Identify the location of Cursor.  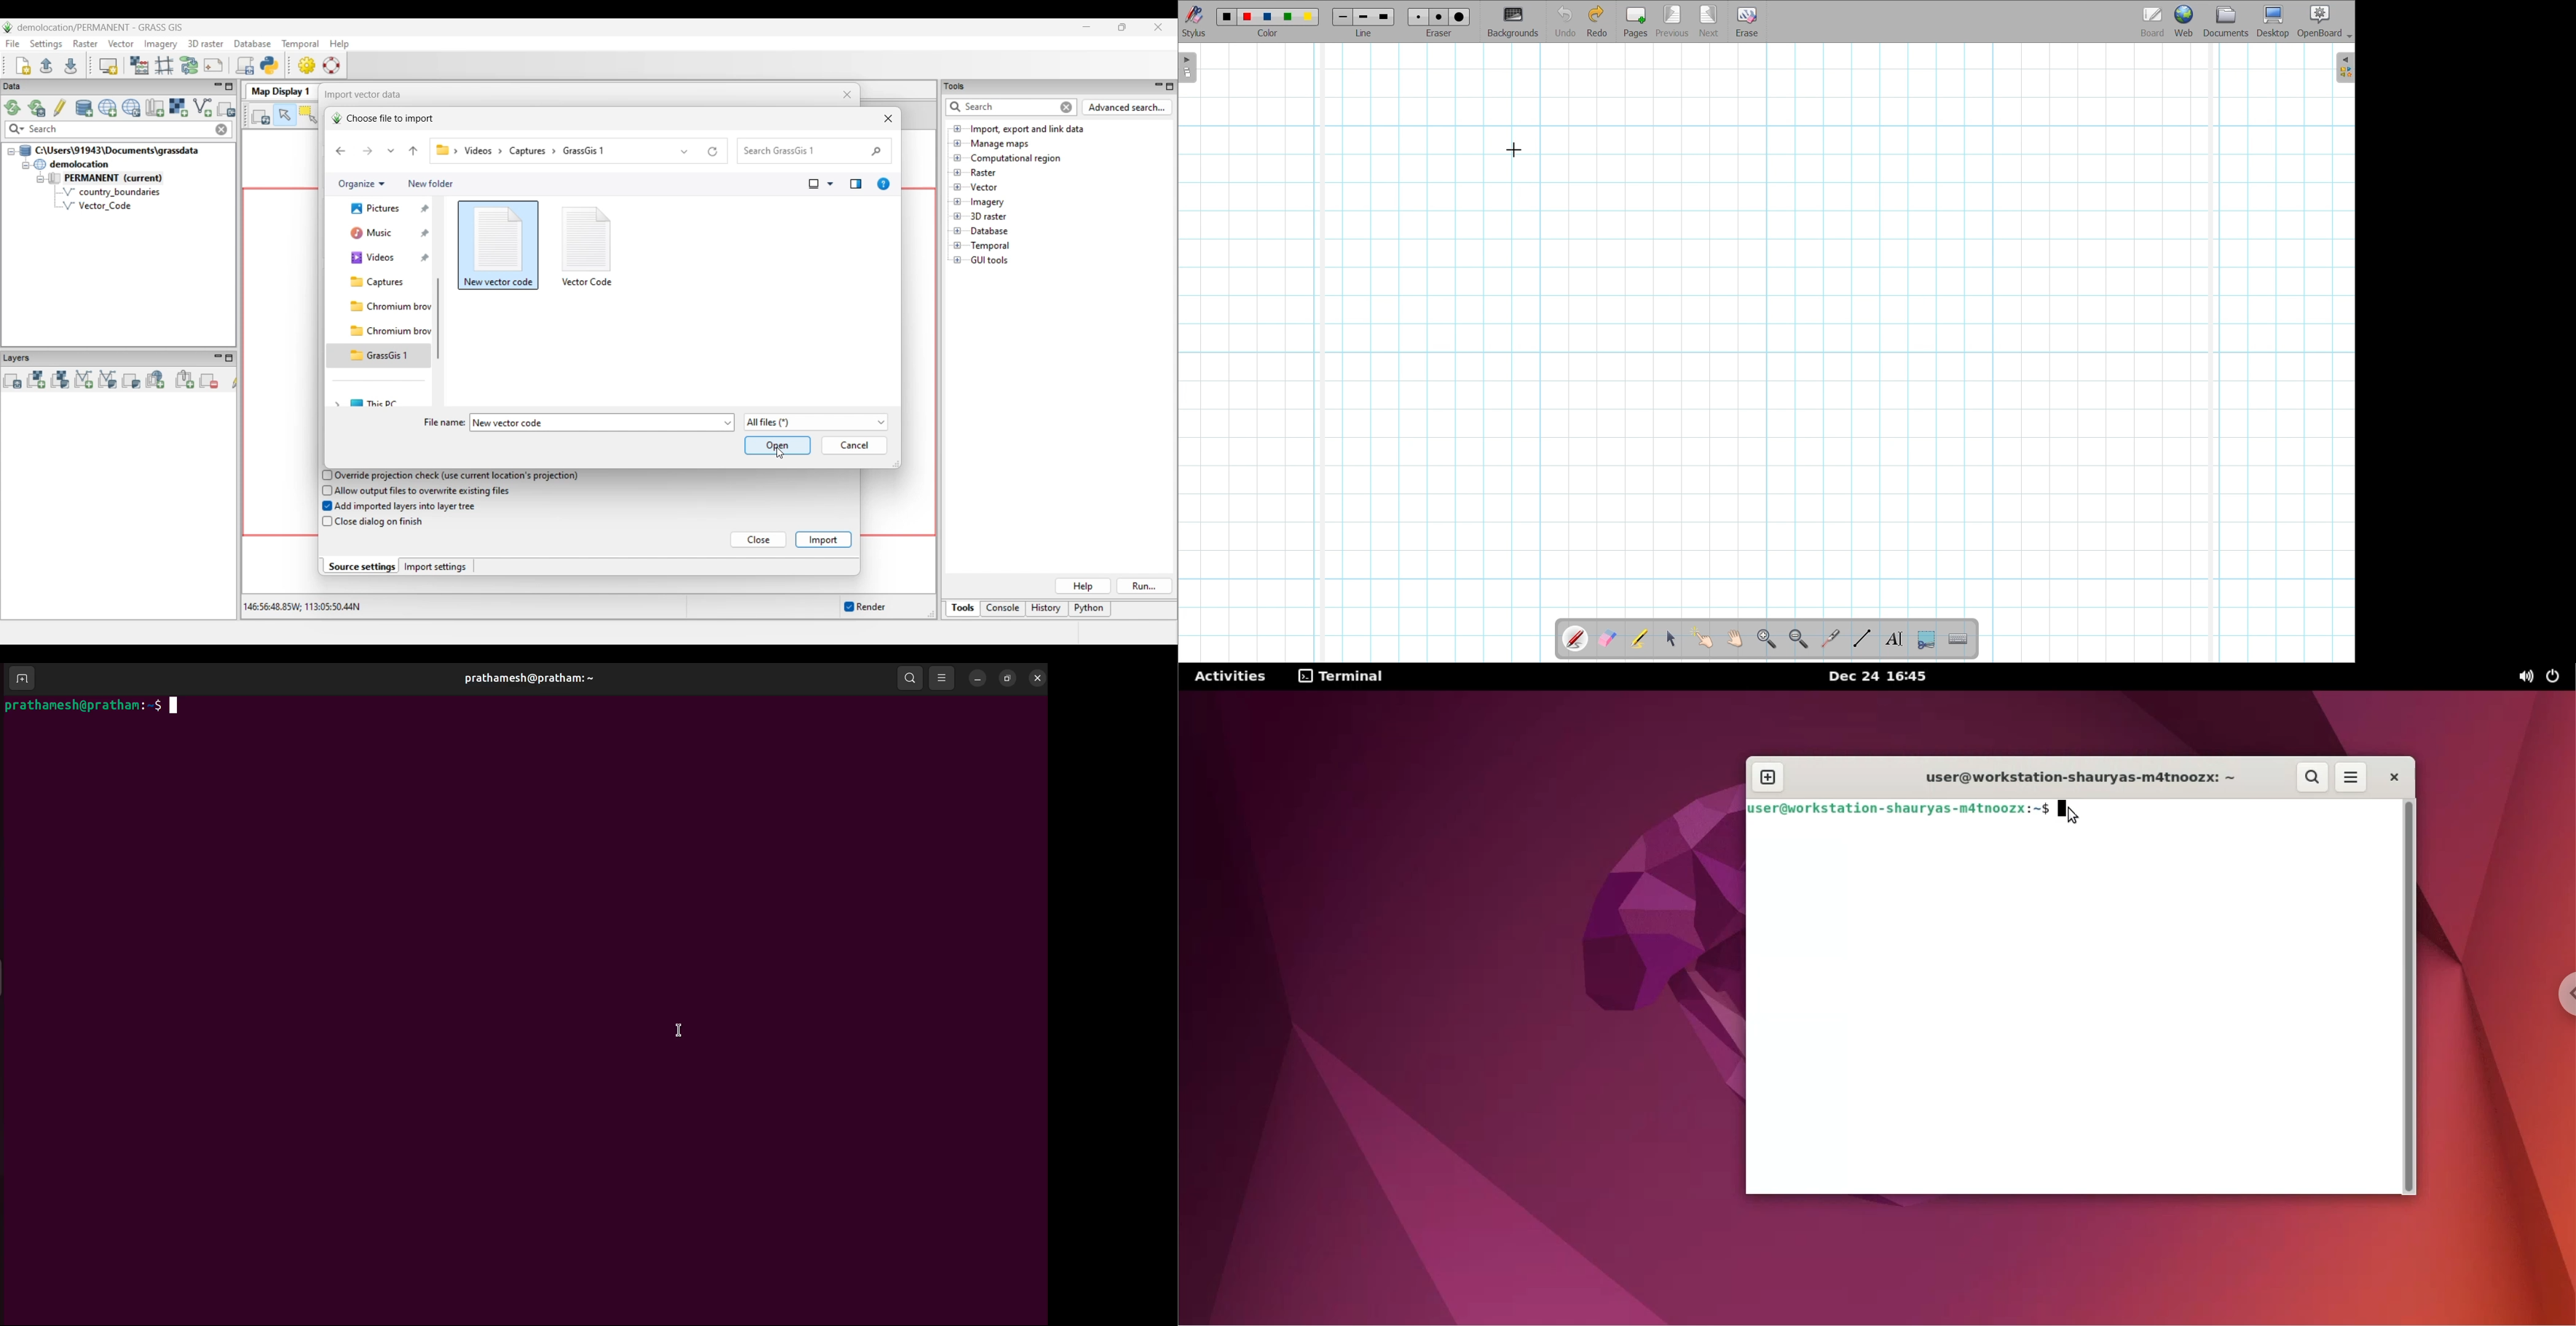
(682, 1031).